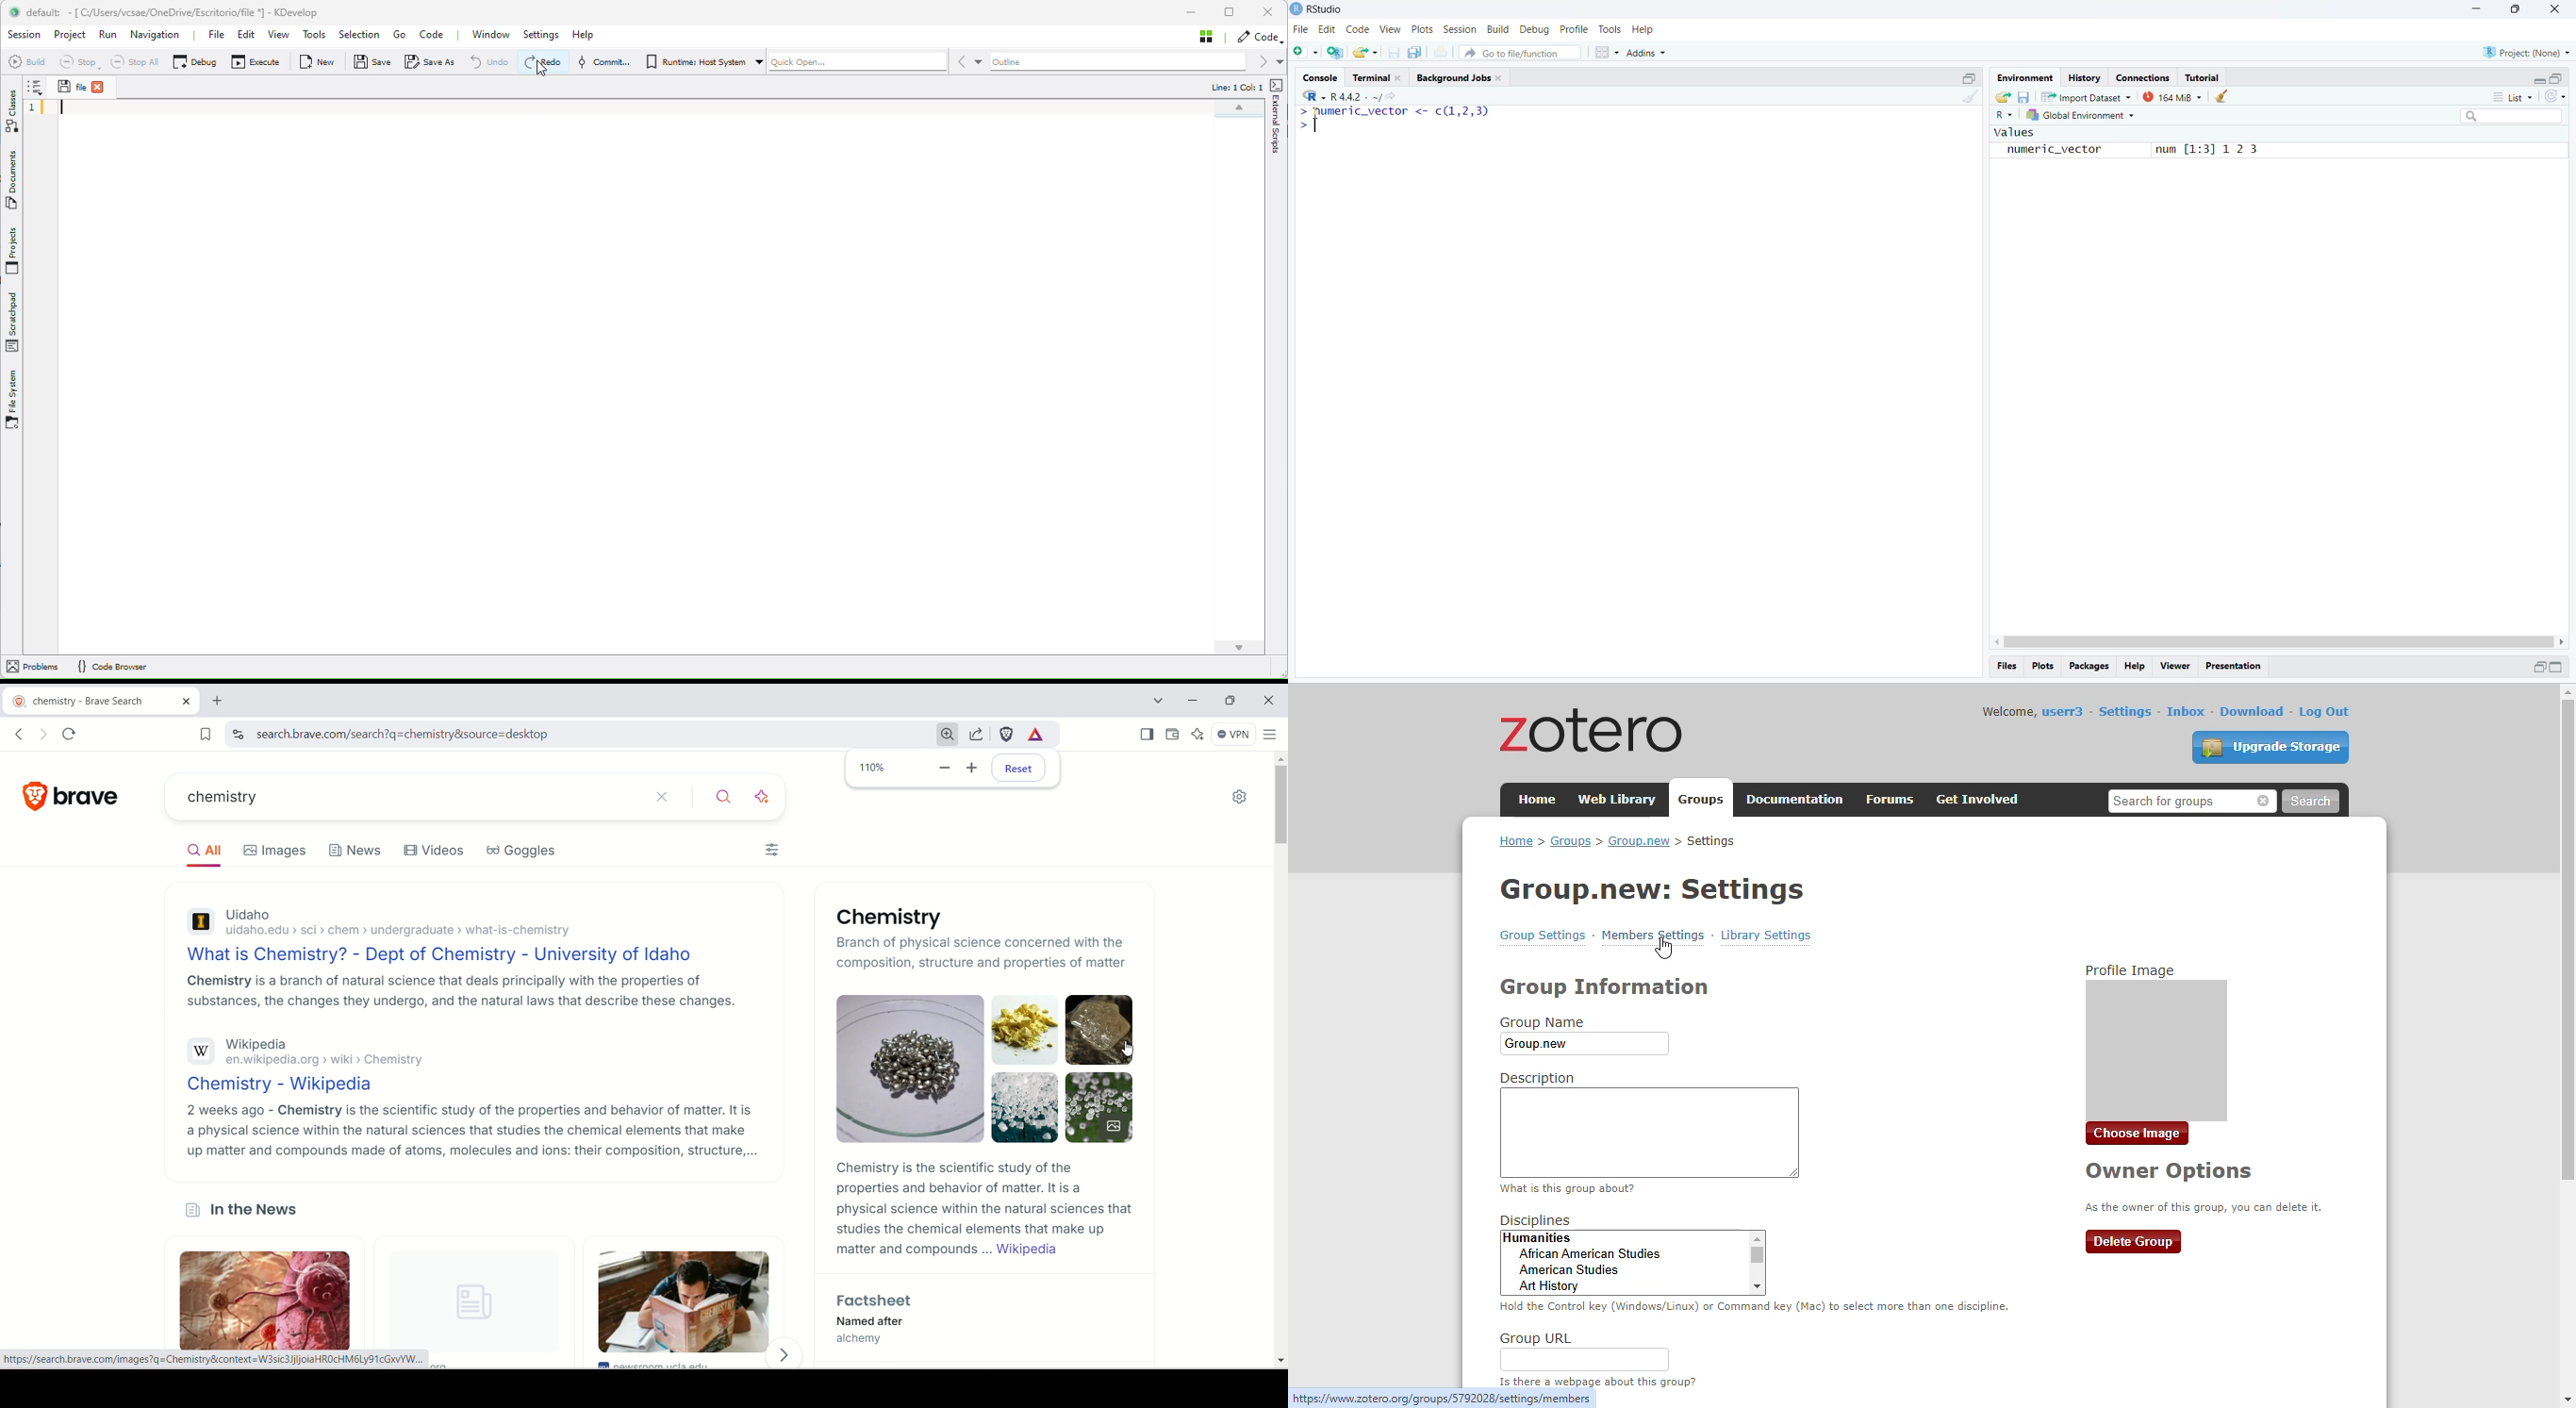  Describe the element at coordinates (329, 1059) in the screenshot. I see `en.wikipedia.org > wiki > Chemistry` at that location.